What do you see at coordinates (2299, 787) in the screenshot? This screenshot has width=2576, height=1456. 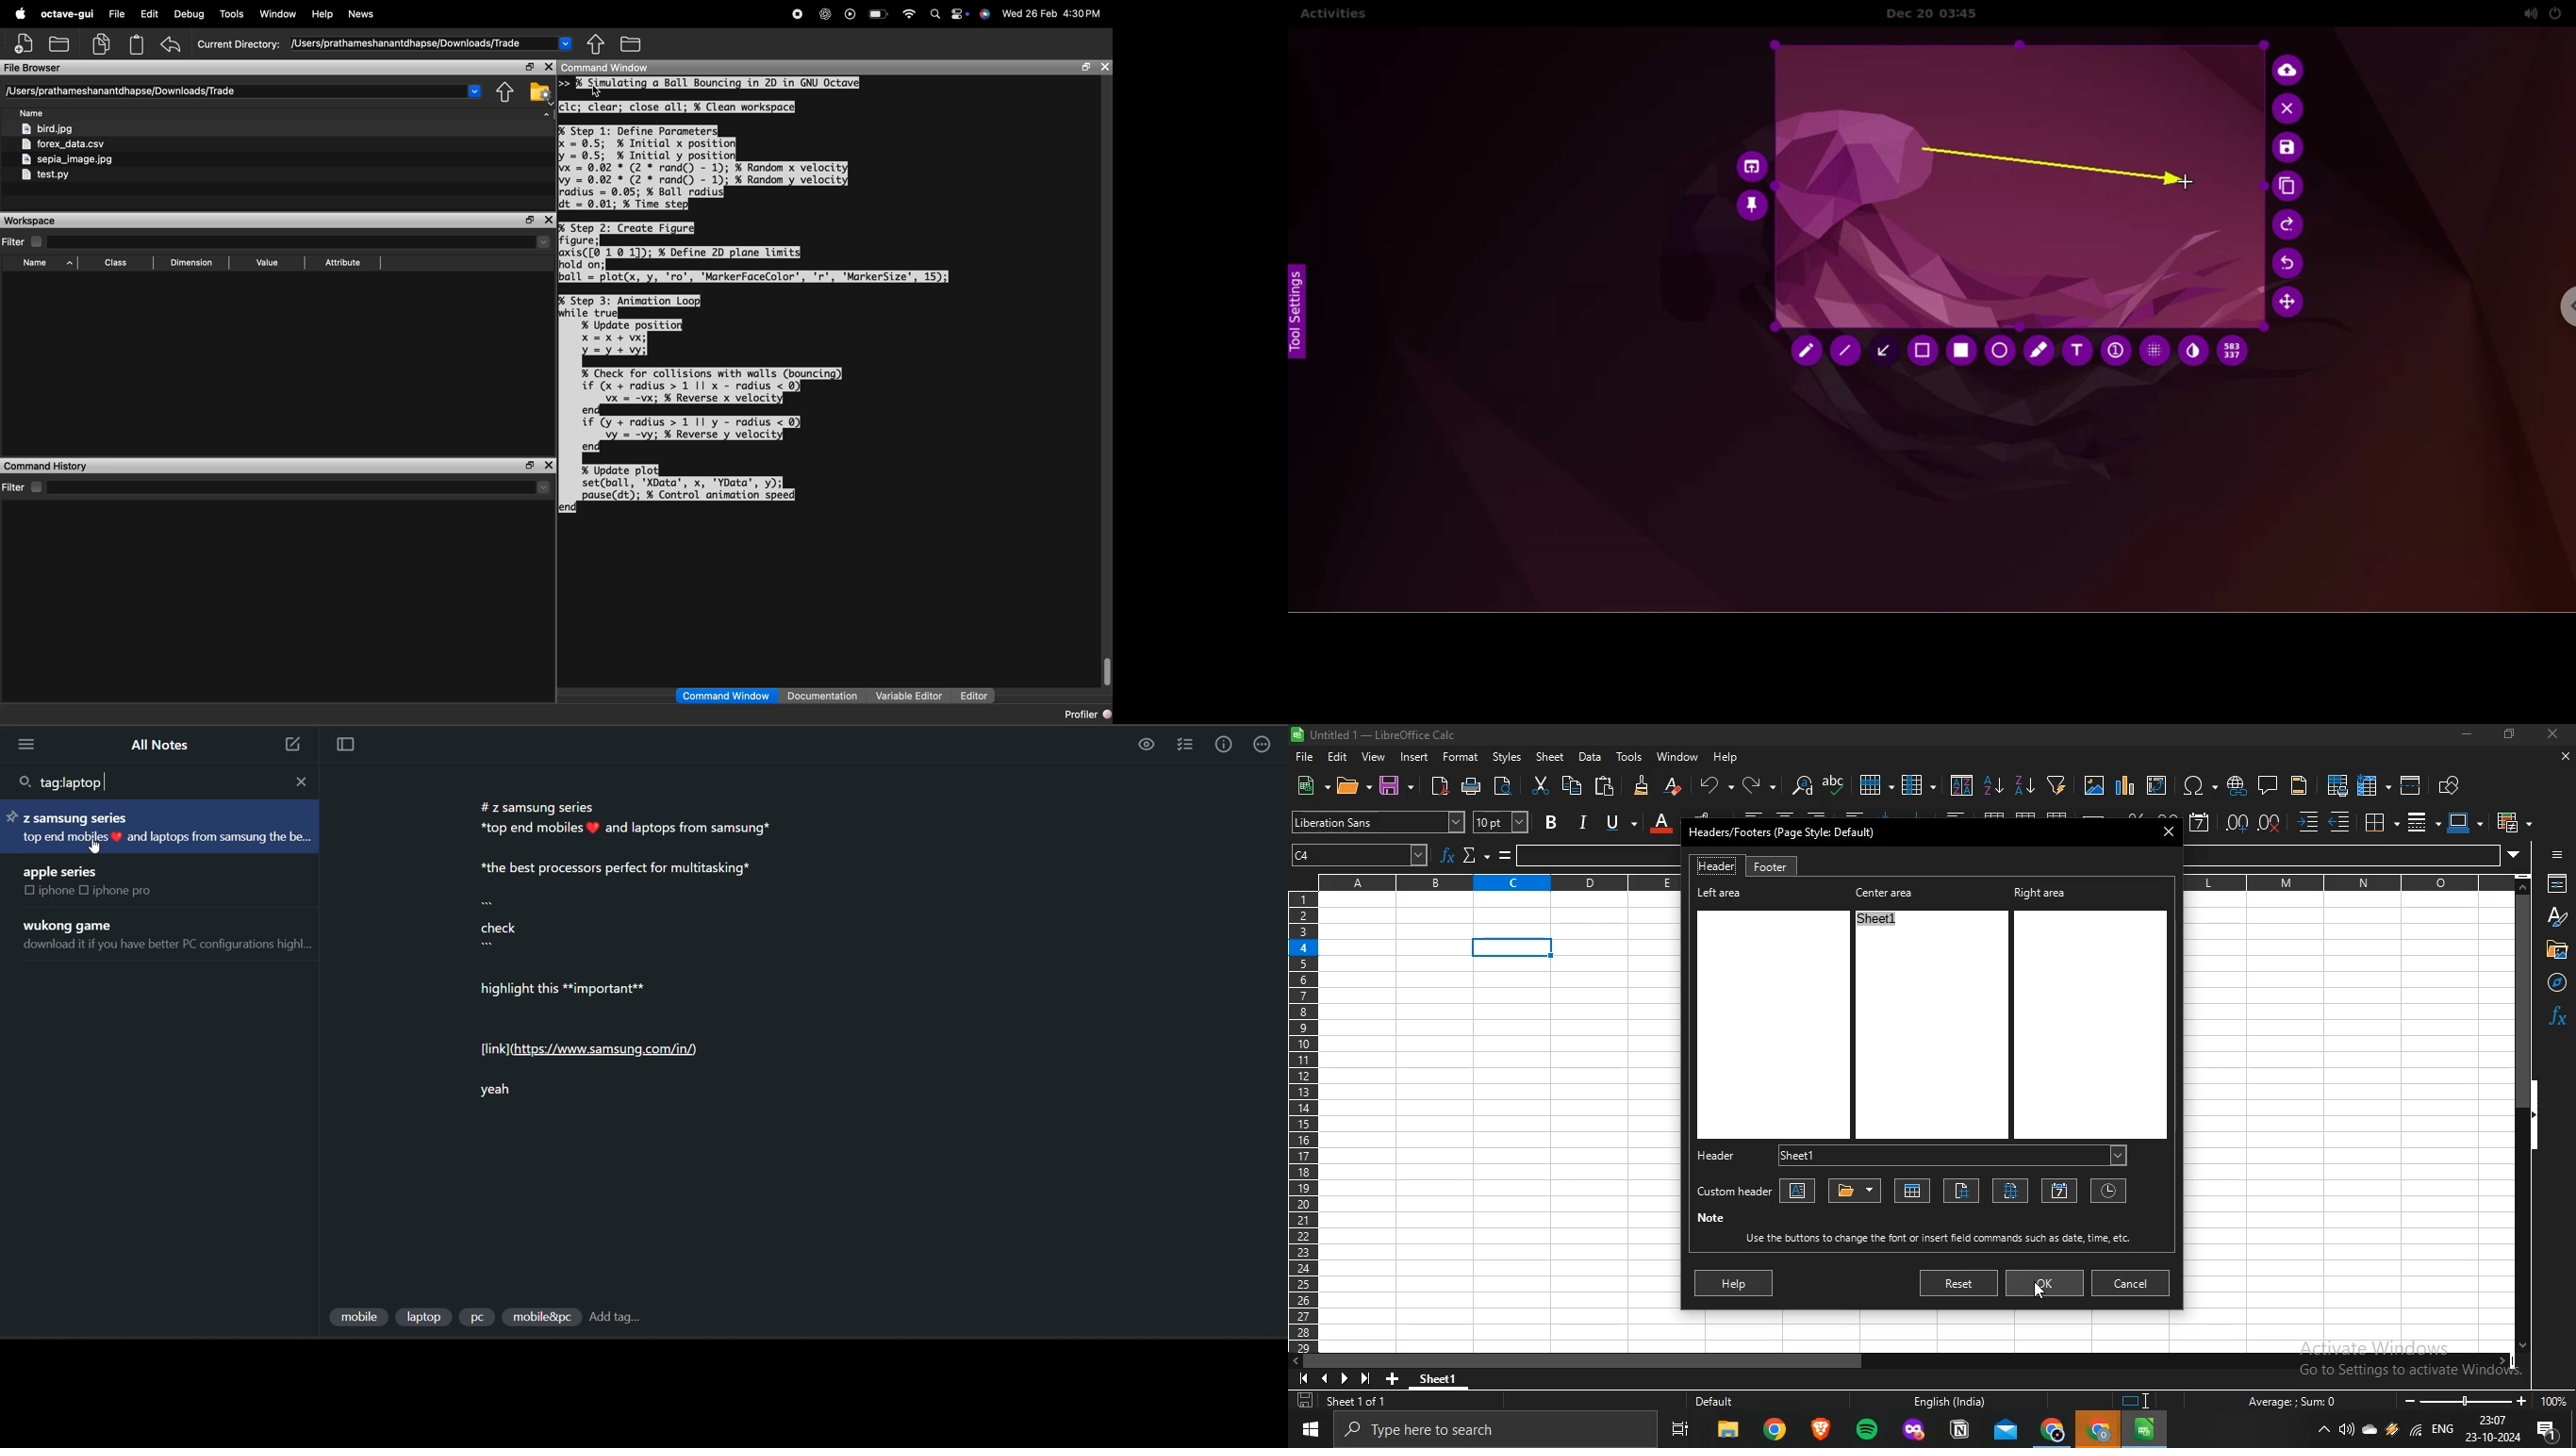 I see `headers and footers` at bounding box center [2299, 787].